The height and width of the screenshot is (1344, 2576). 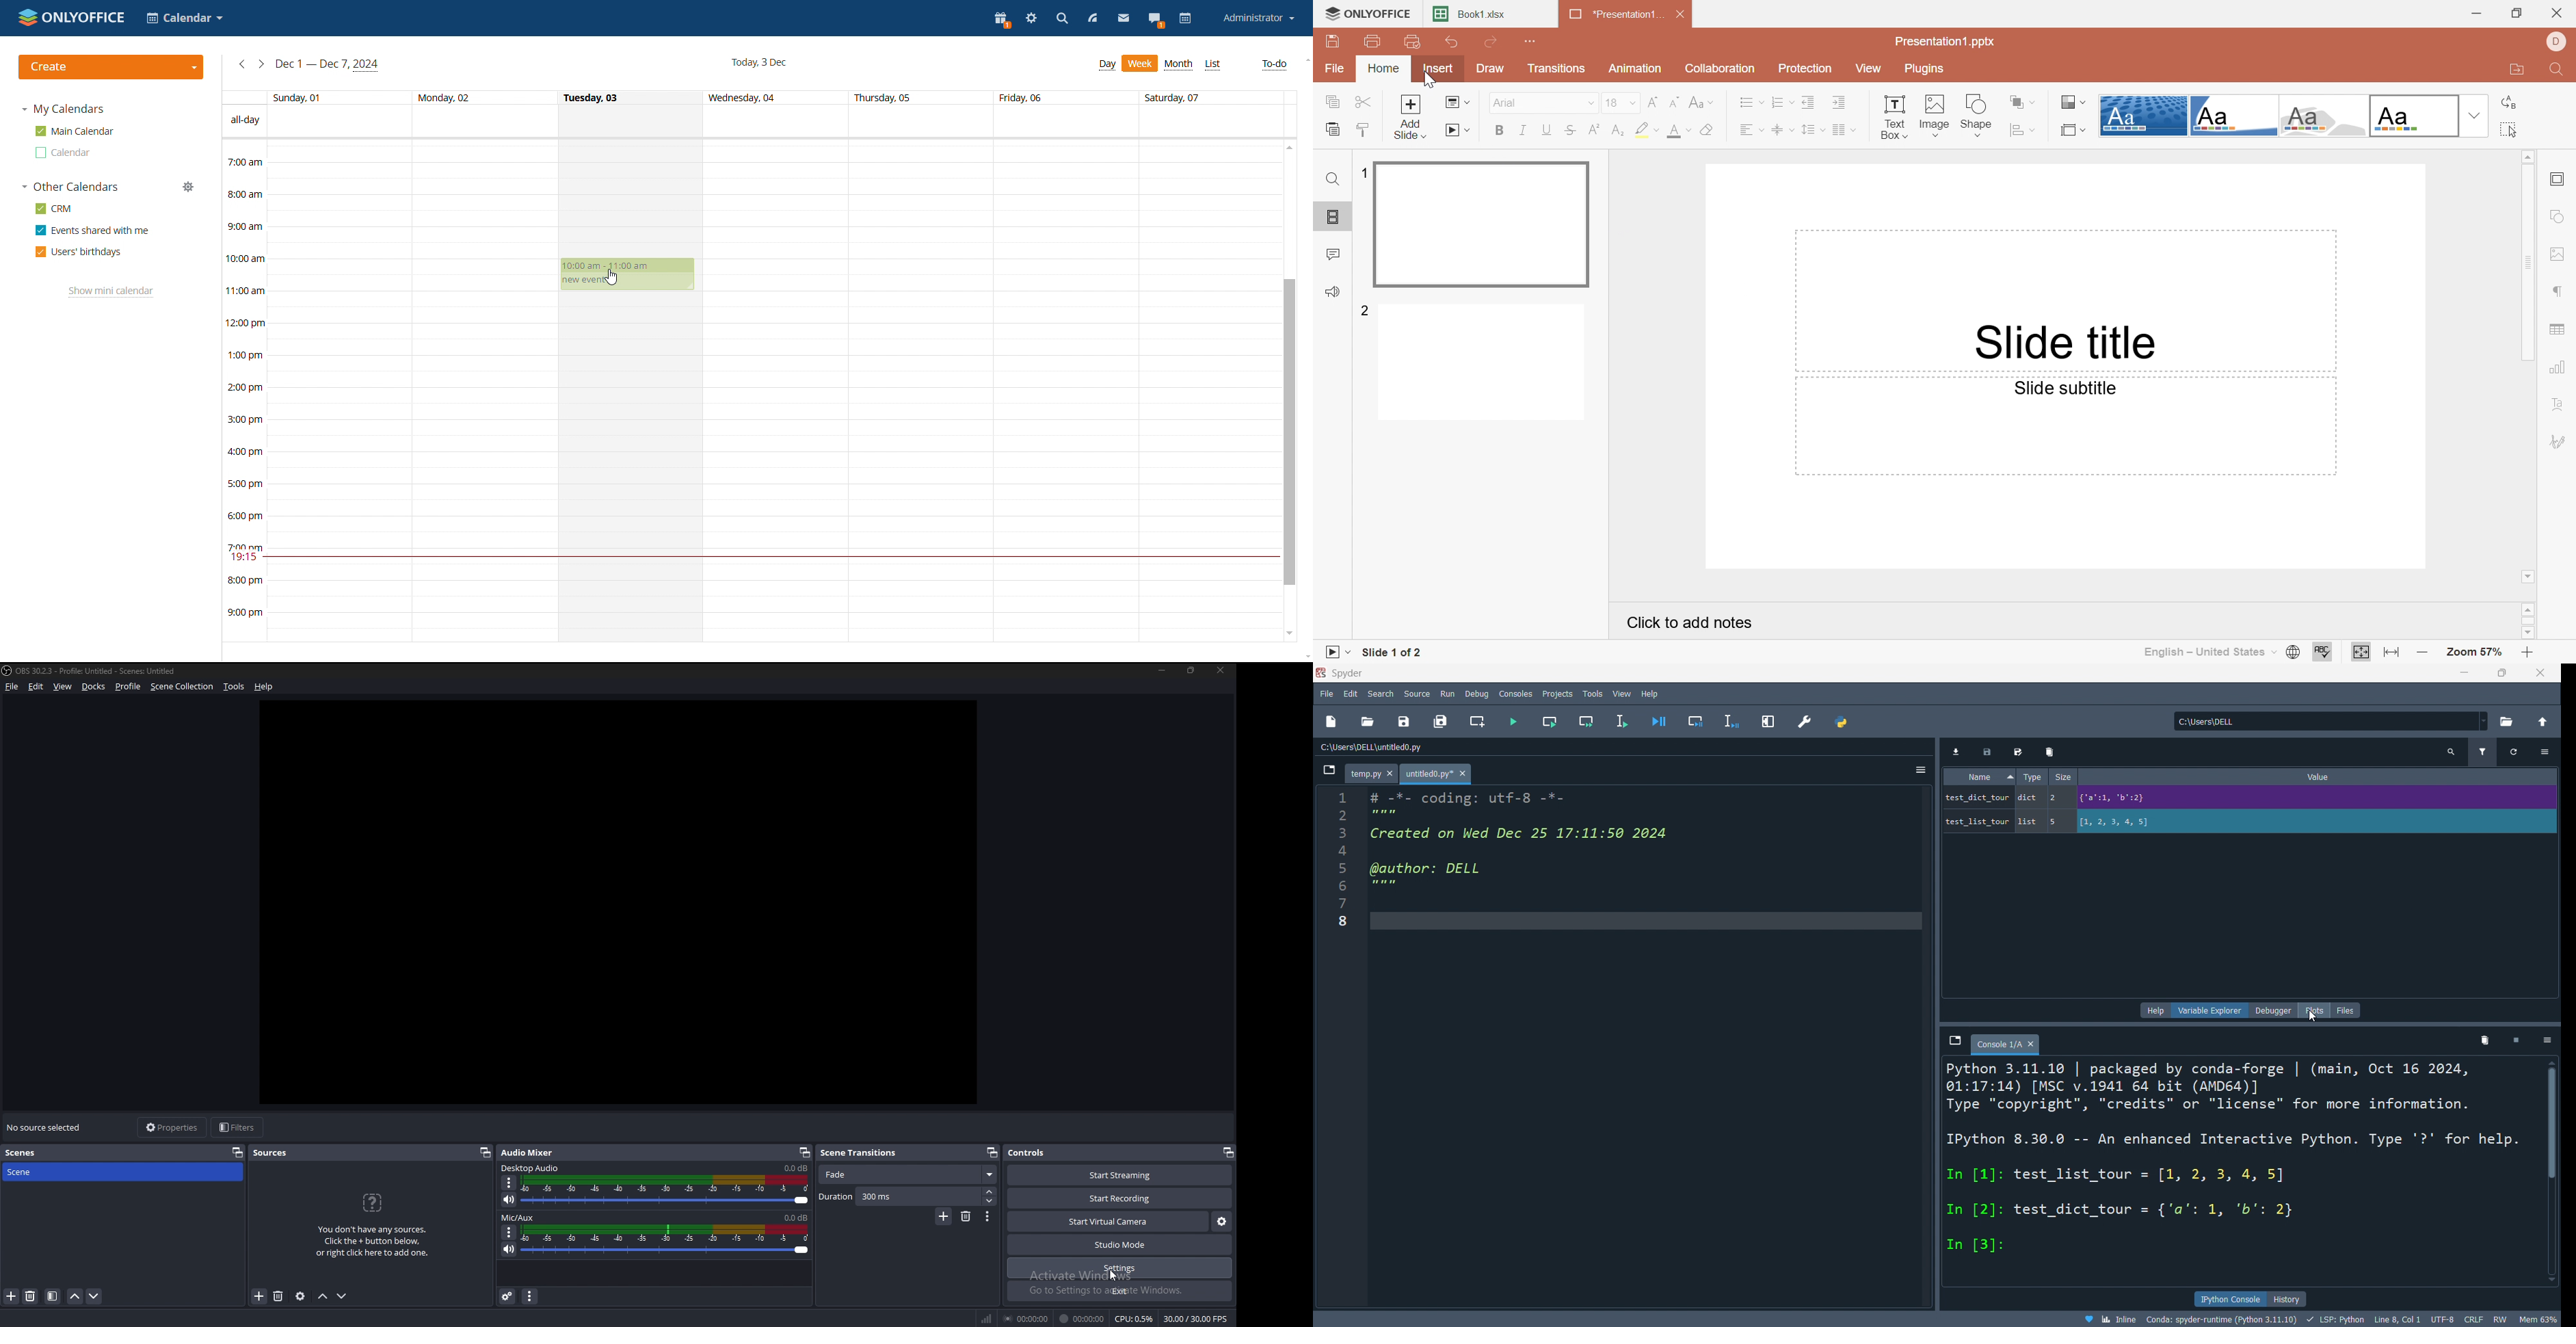 What do you see at coordinates (2424, 655) in the screenshot?
I see `Zoom out` at bounding box center [2424, 655].